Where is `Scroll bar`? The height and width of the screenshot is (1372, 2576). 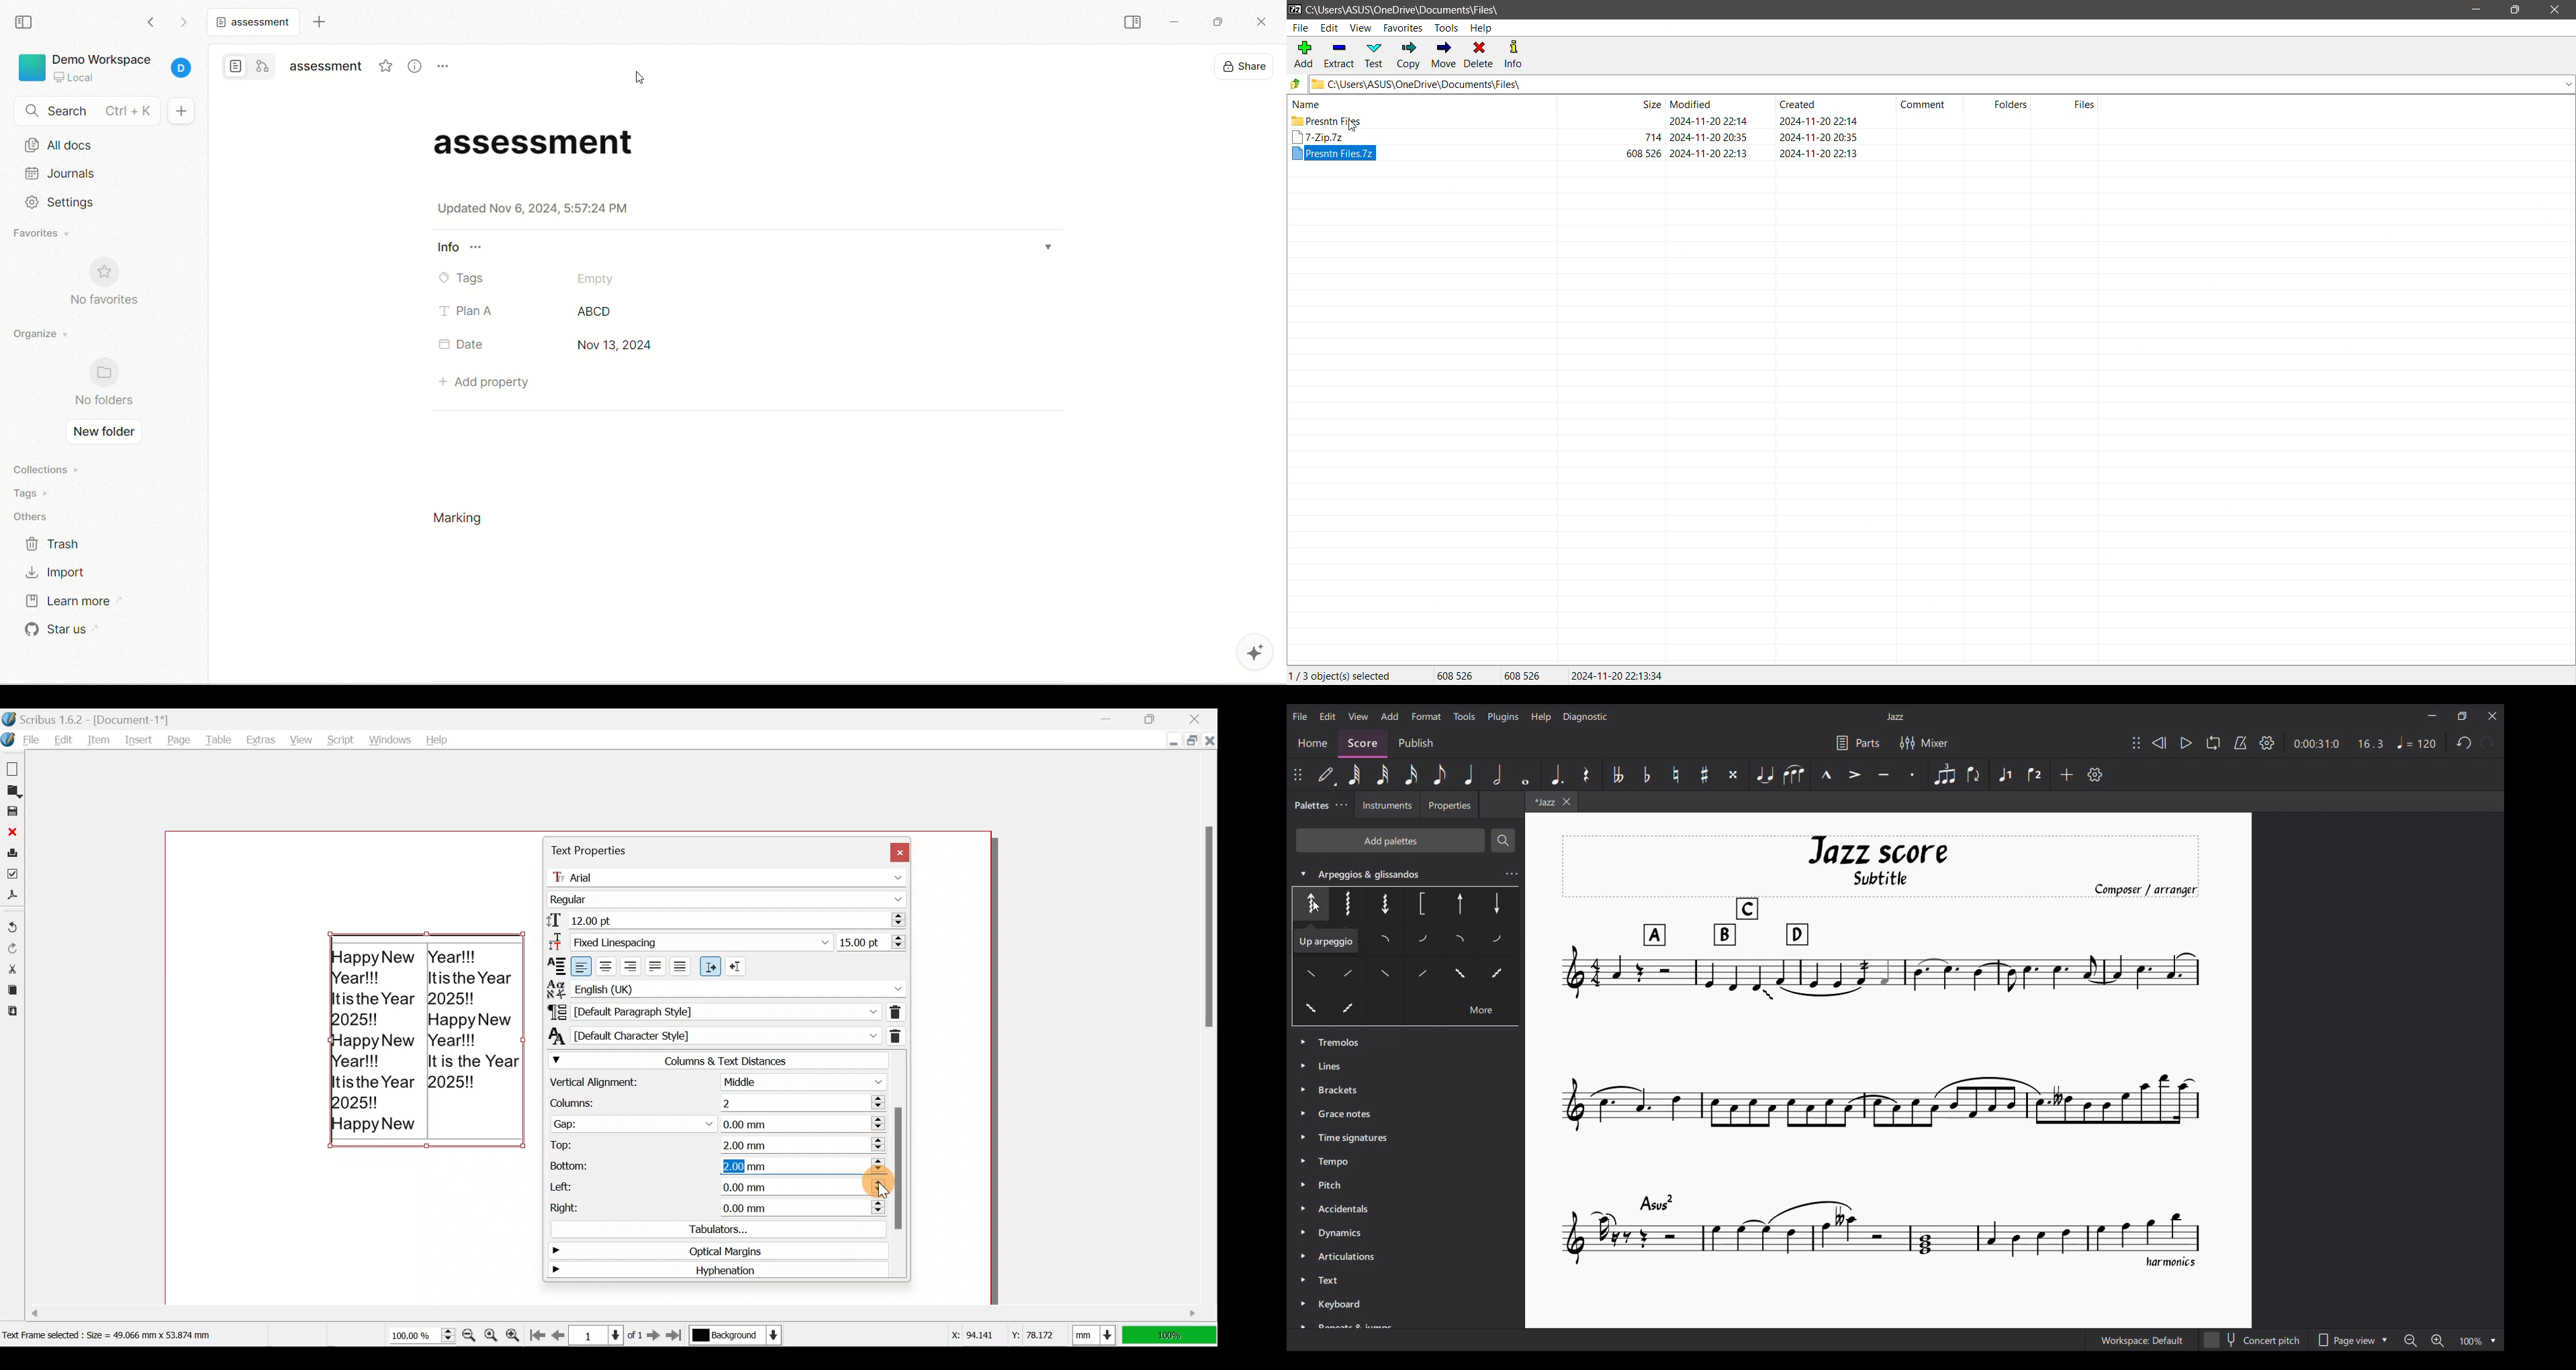
Scroll bar is located at coordinates (1205, 1034).